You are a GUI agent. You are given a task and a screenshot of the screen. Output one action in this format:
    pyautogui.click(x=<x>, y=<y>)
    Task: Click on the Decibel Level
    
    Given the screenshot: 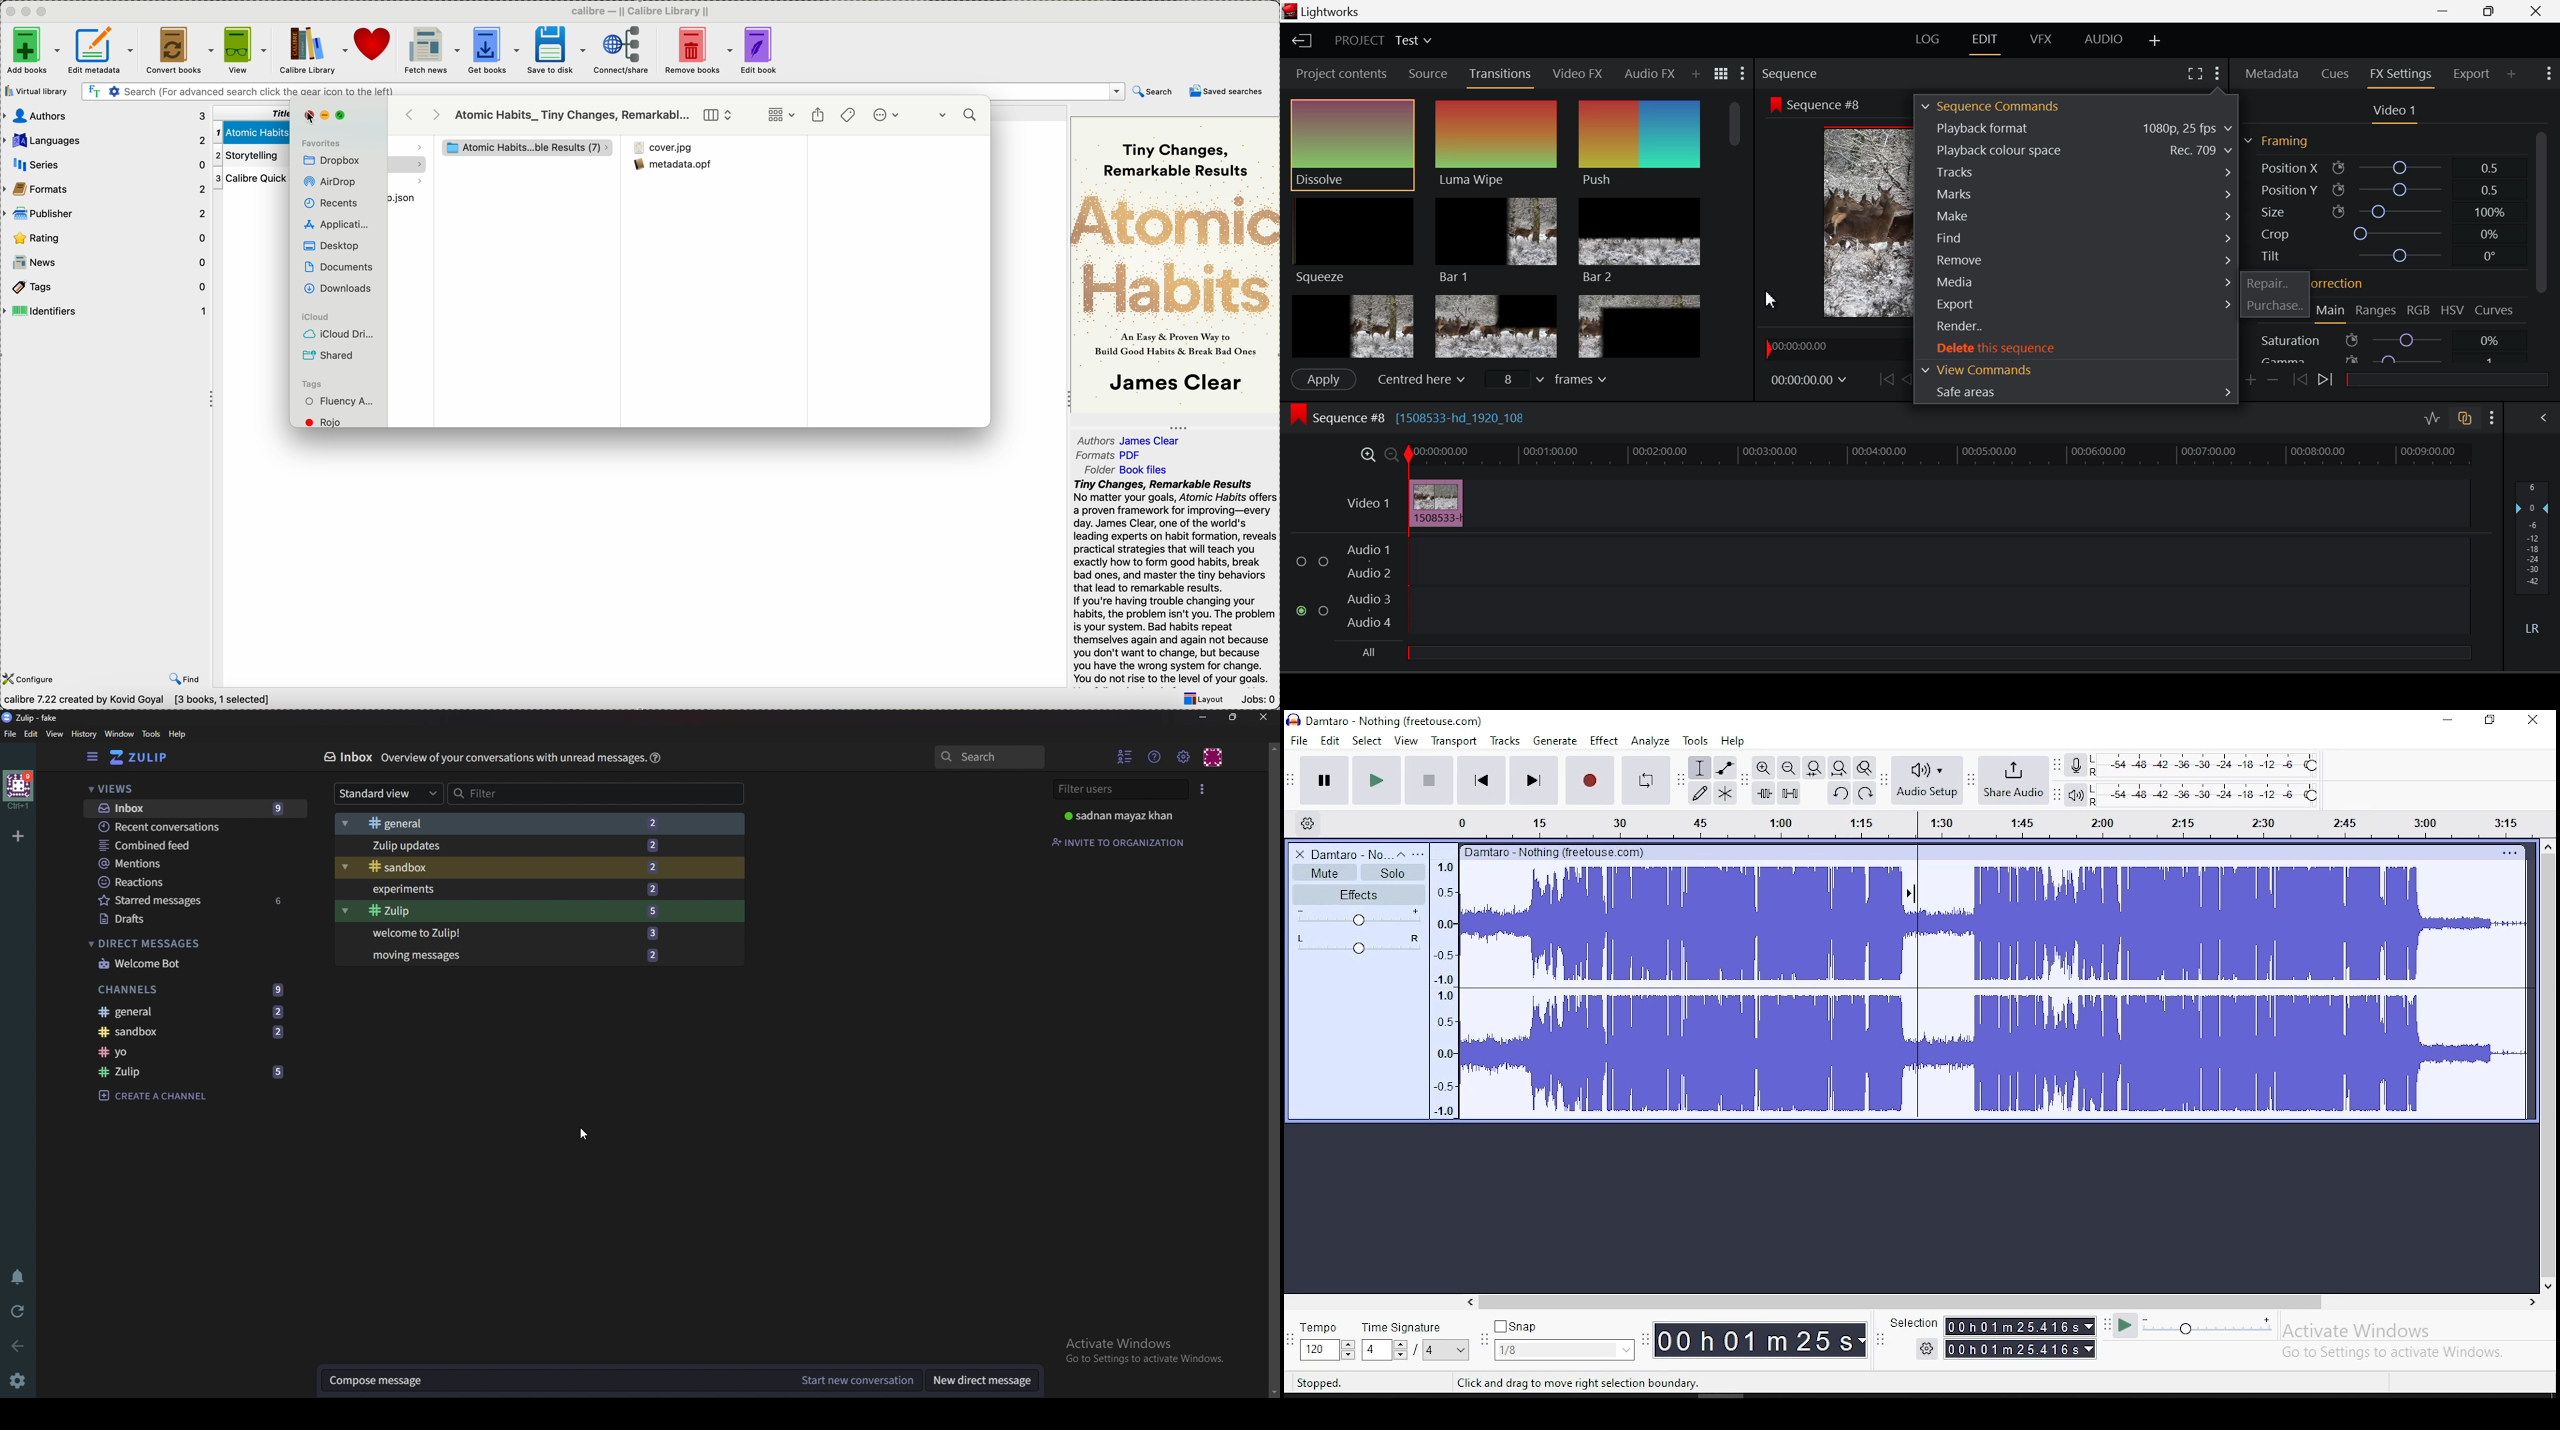 What is the action you would take?
    pyautogui.click(x=2533, y=554)
    